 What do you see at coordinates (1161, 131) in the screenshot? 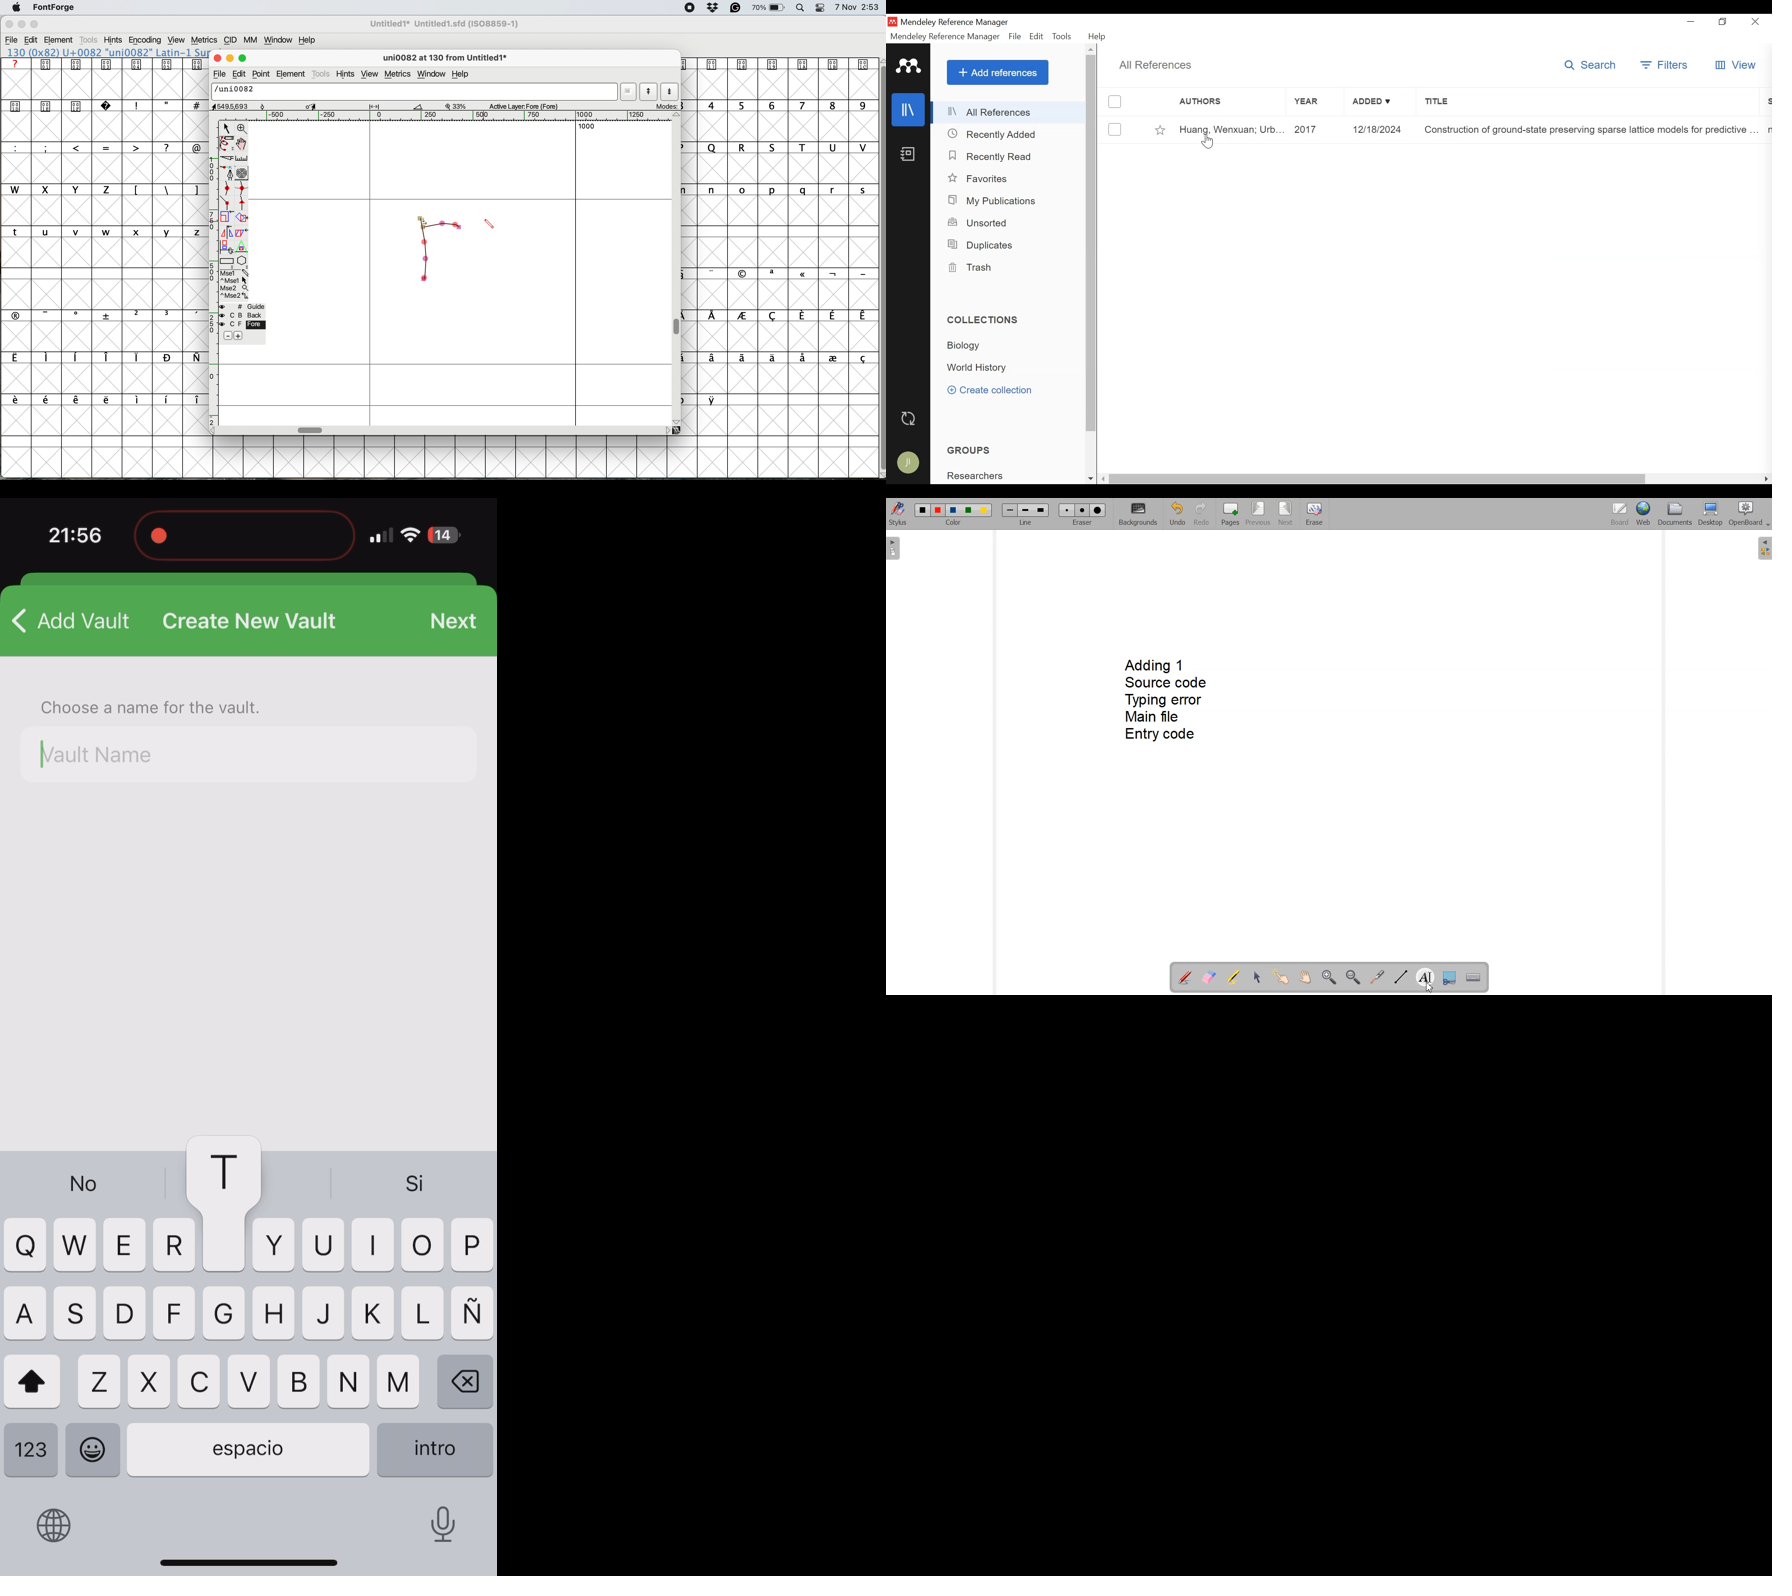
I see `Toggle Favorites` at bounding box center [1161, 131].